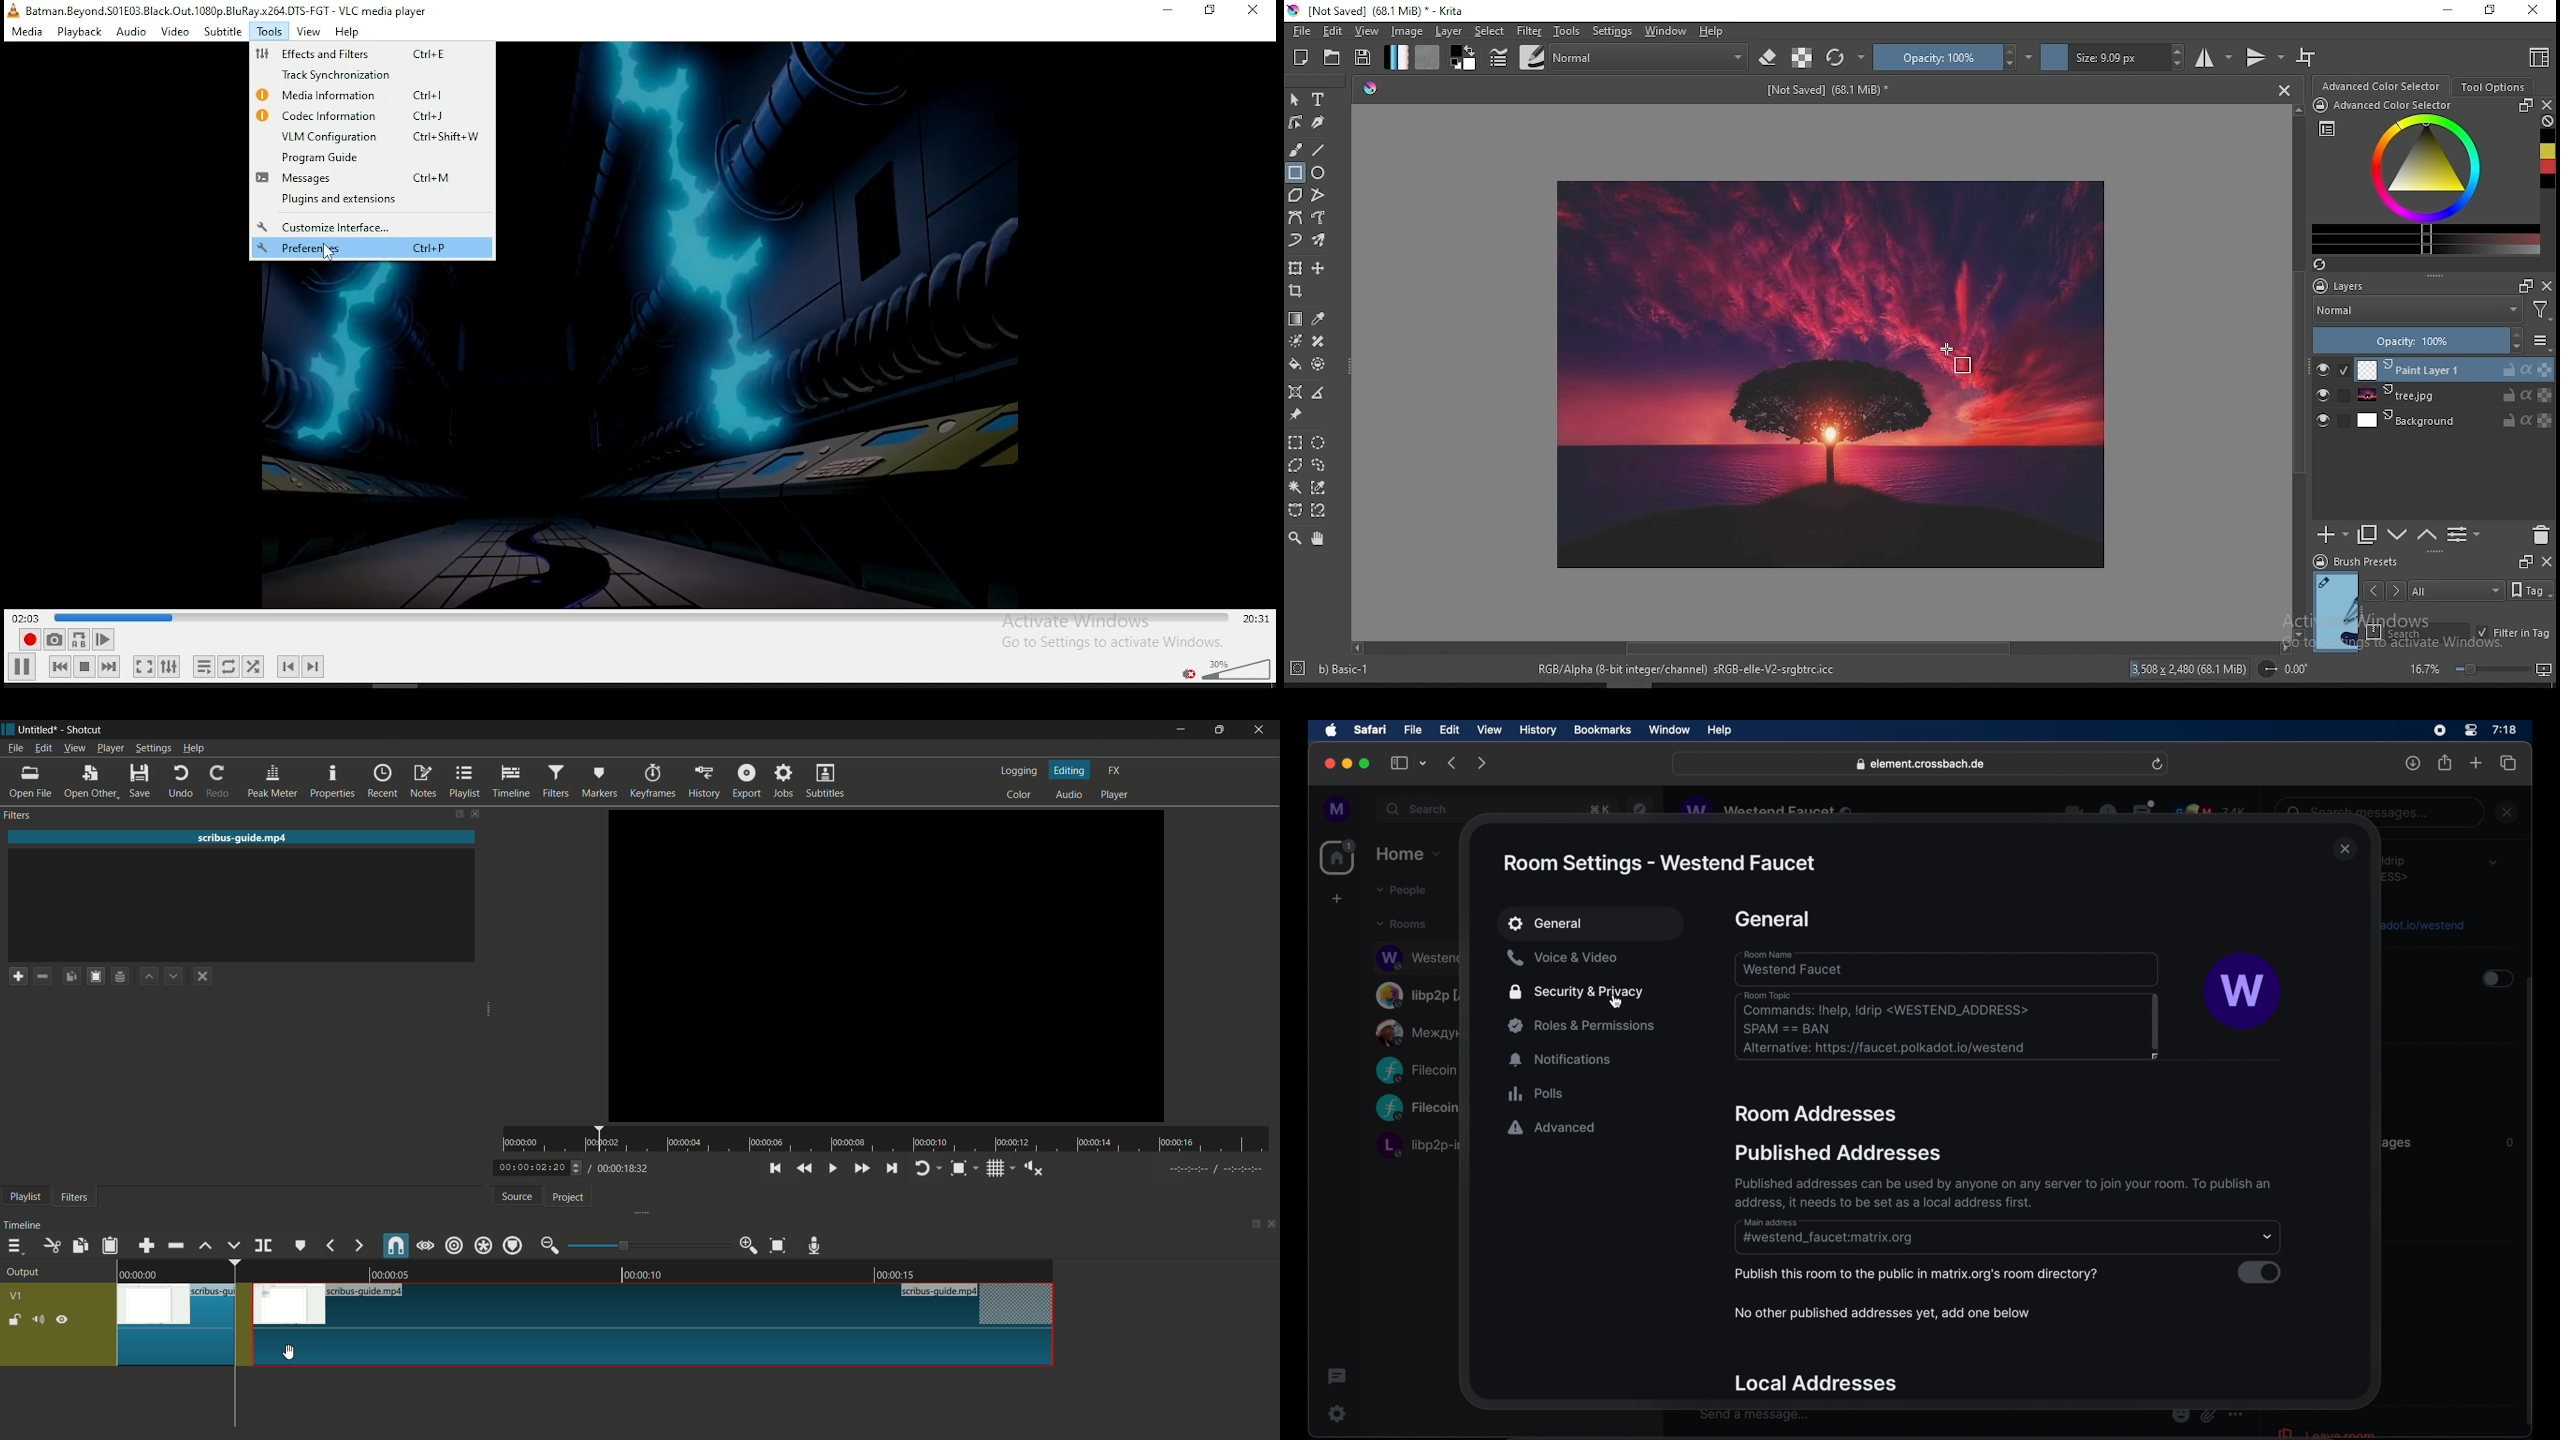 The width and height of the screenshot is (2576, 1456). What do you see at coordinates (2489, 11) in the screenshot?
I see `restore` at bounding box center [2489, 11].